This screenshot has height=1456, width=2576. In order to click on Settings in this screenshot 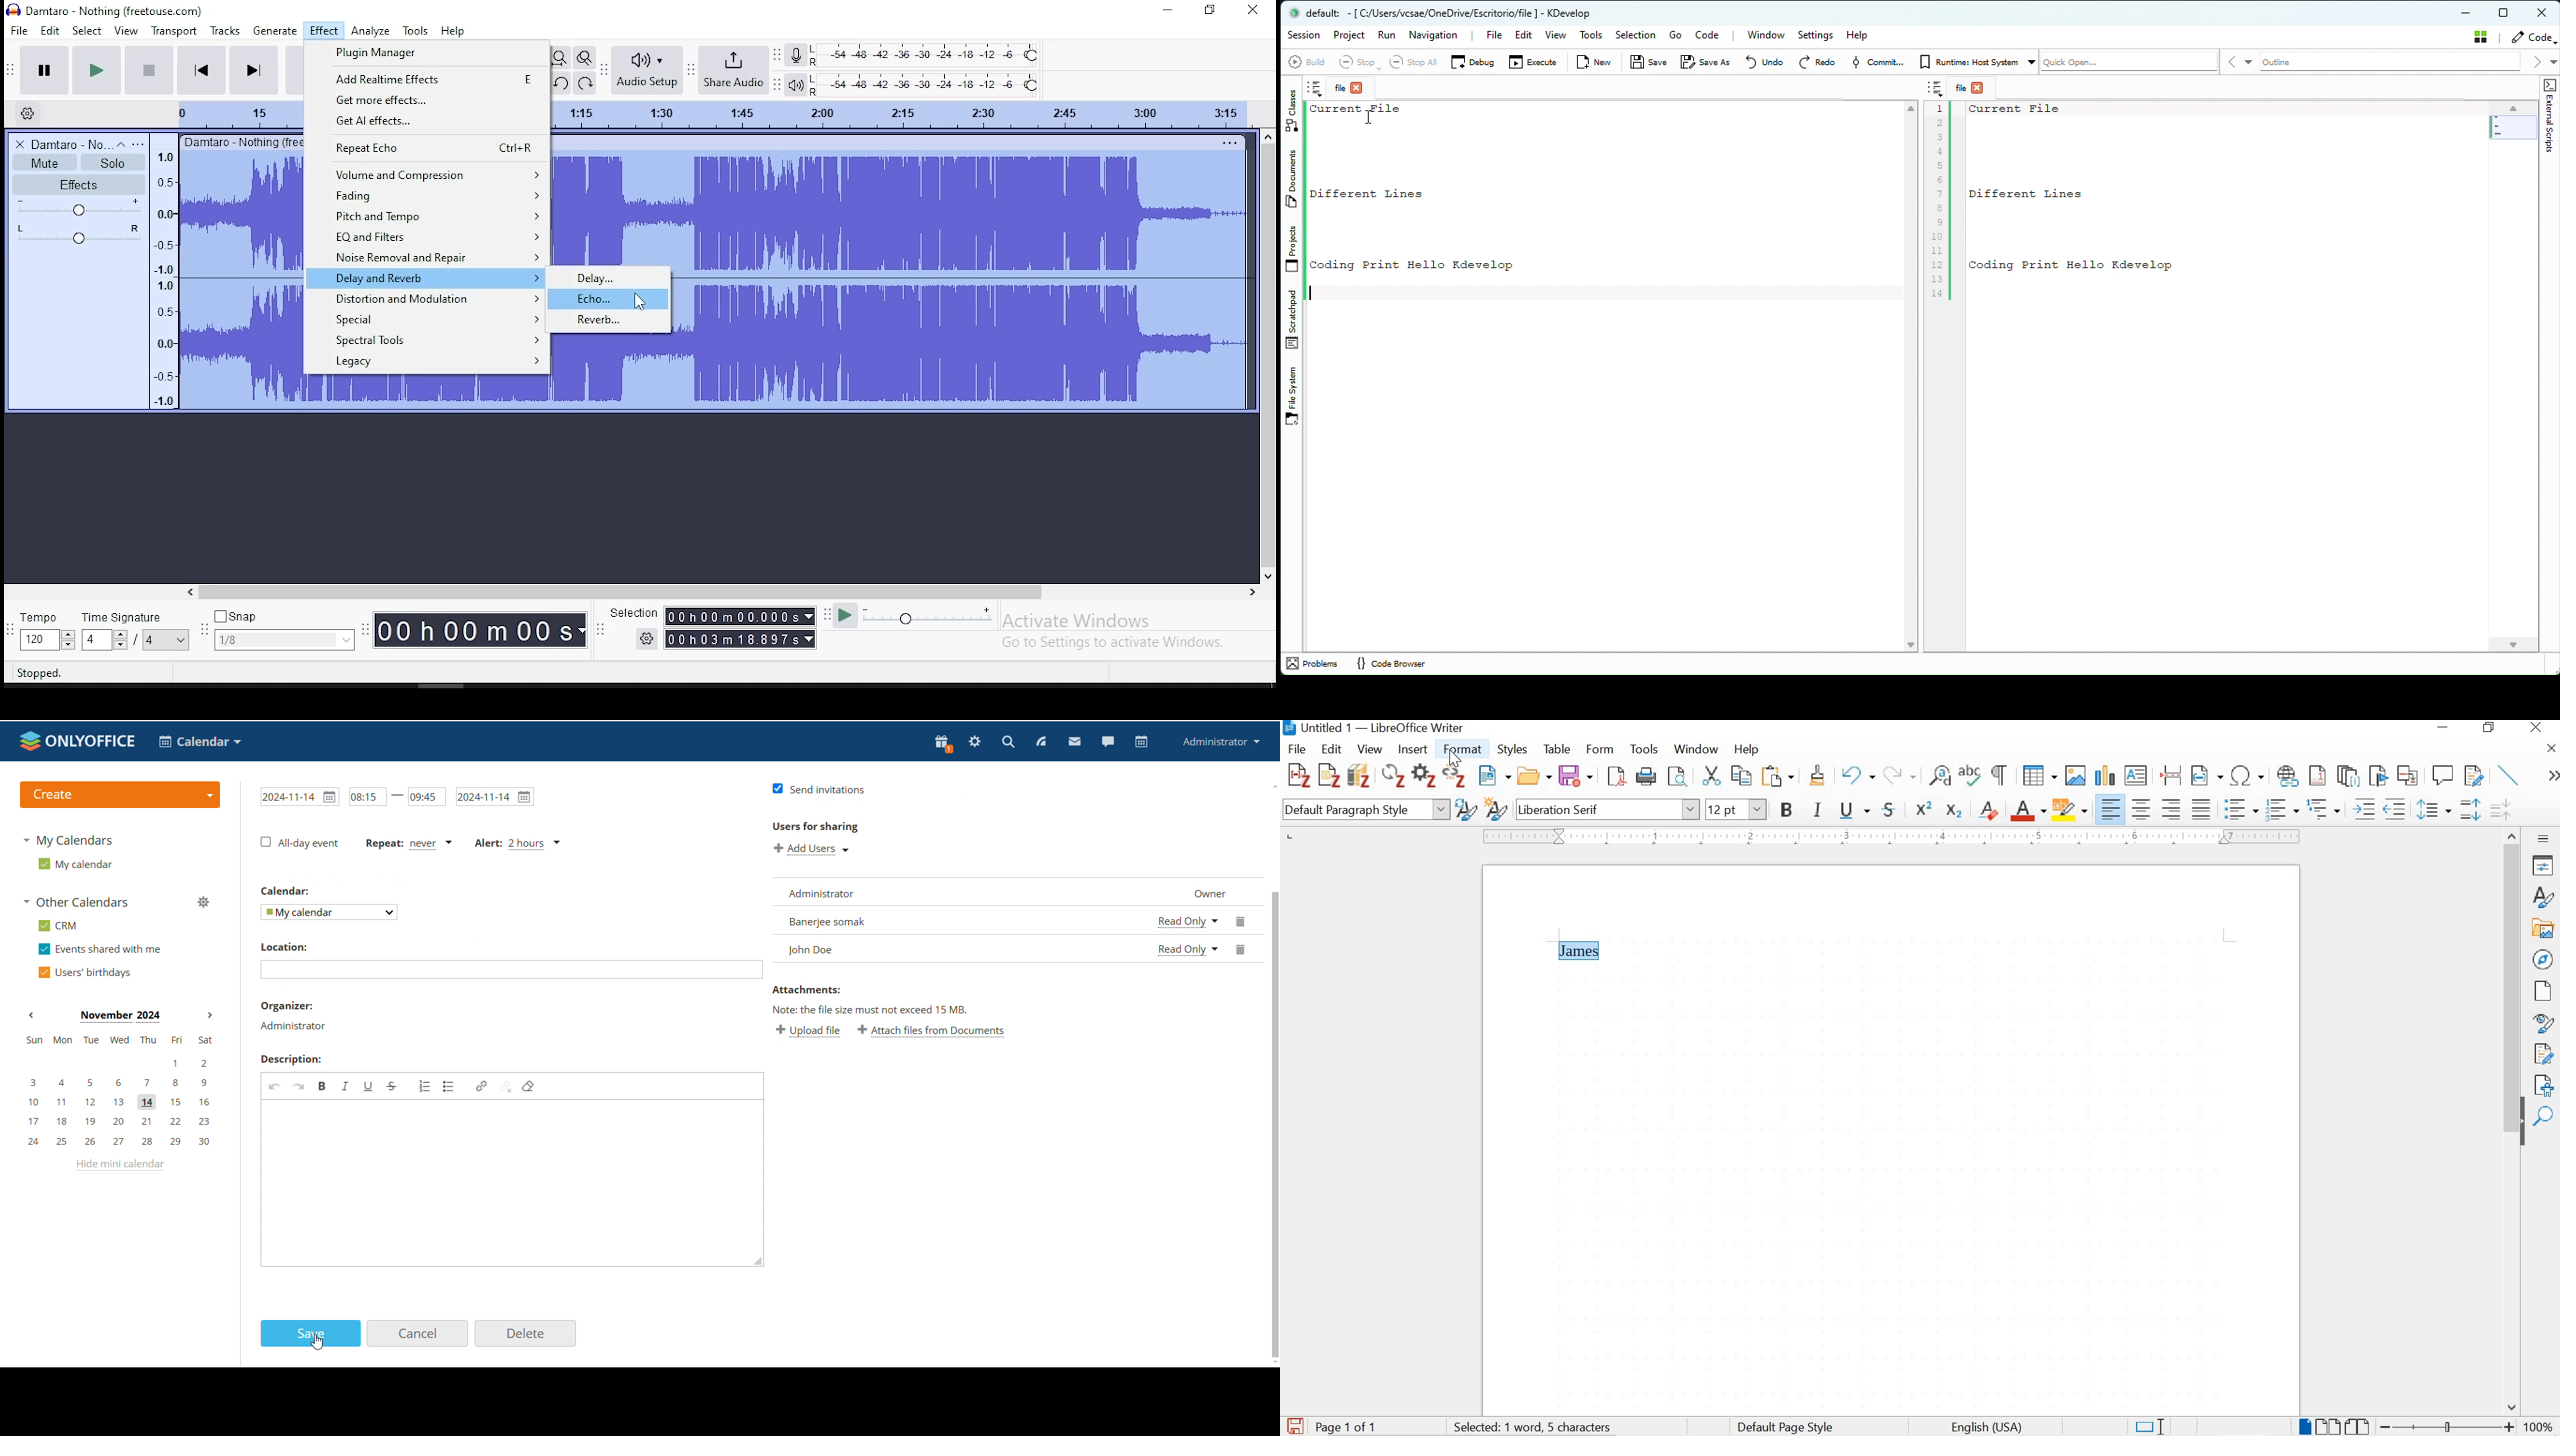, I will do `click(646, 639)`.